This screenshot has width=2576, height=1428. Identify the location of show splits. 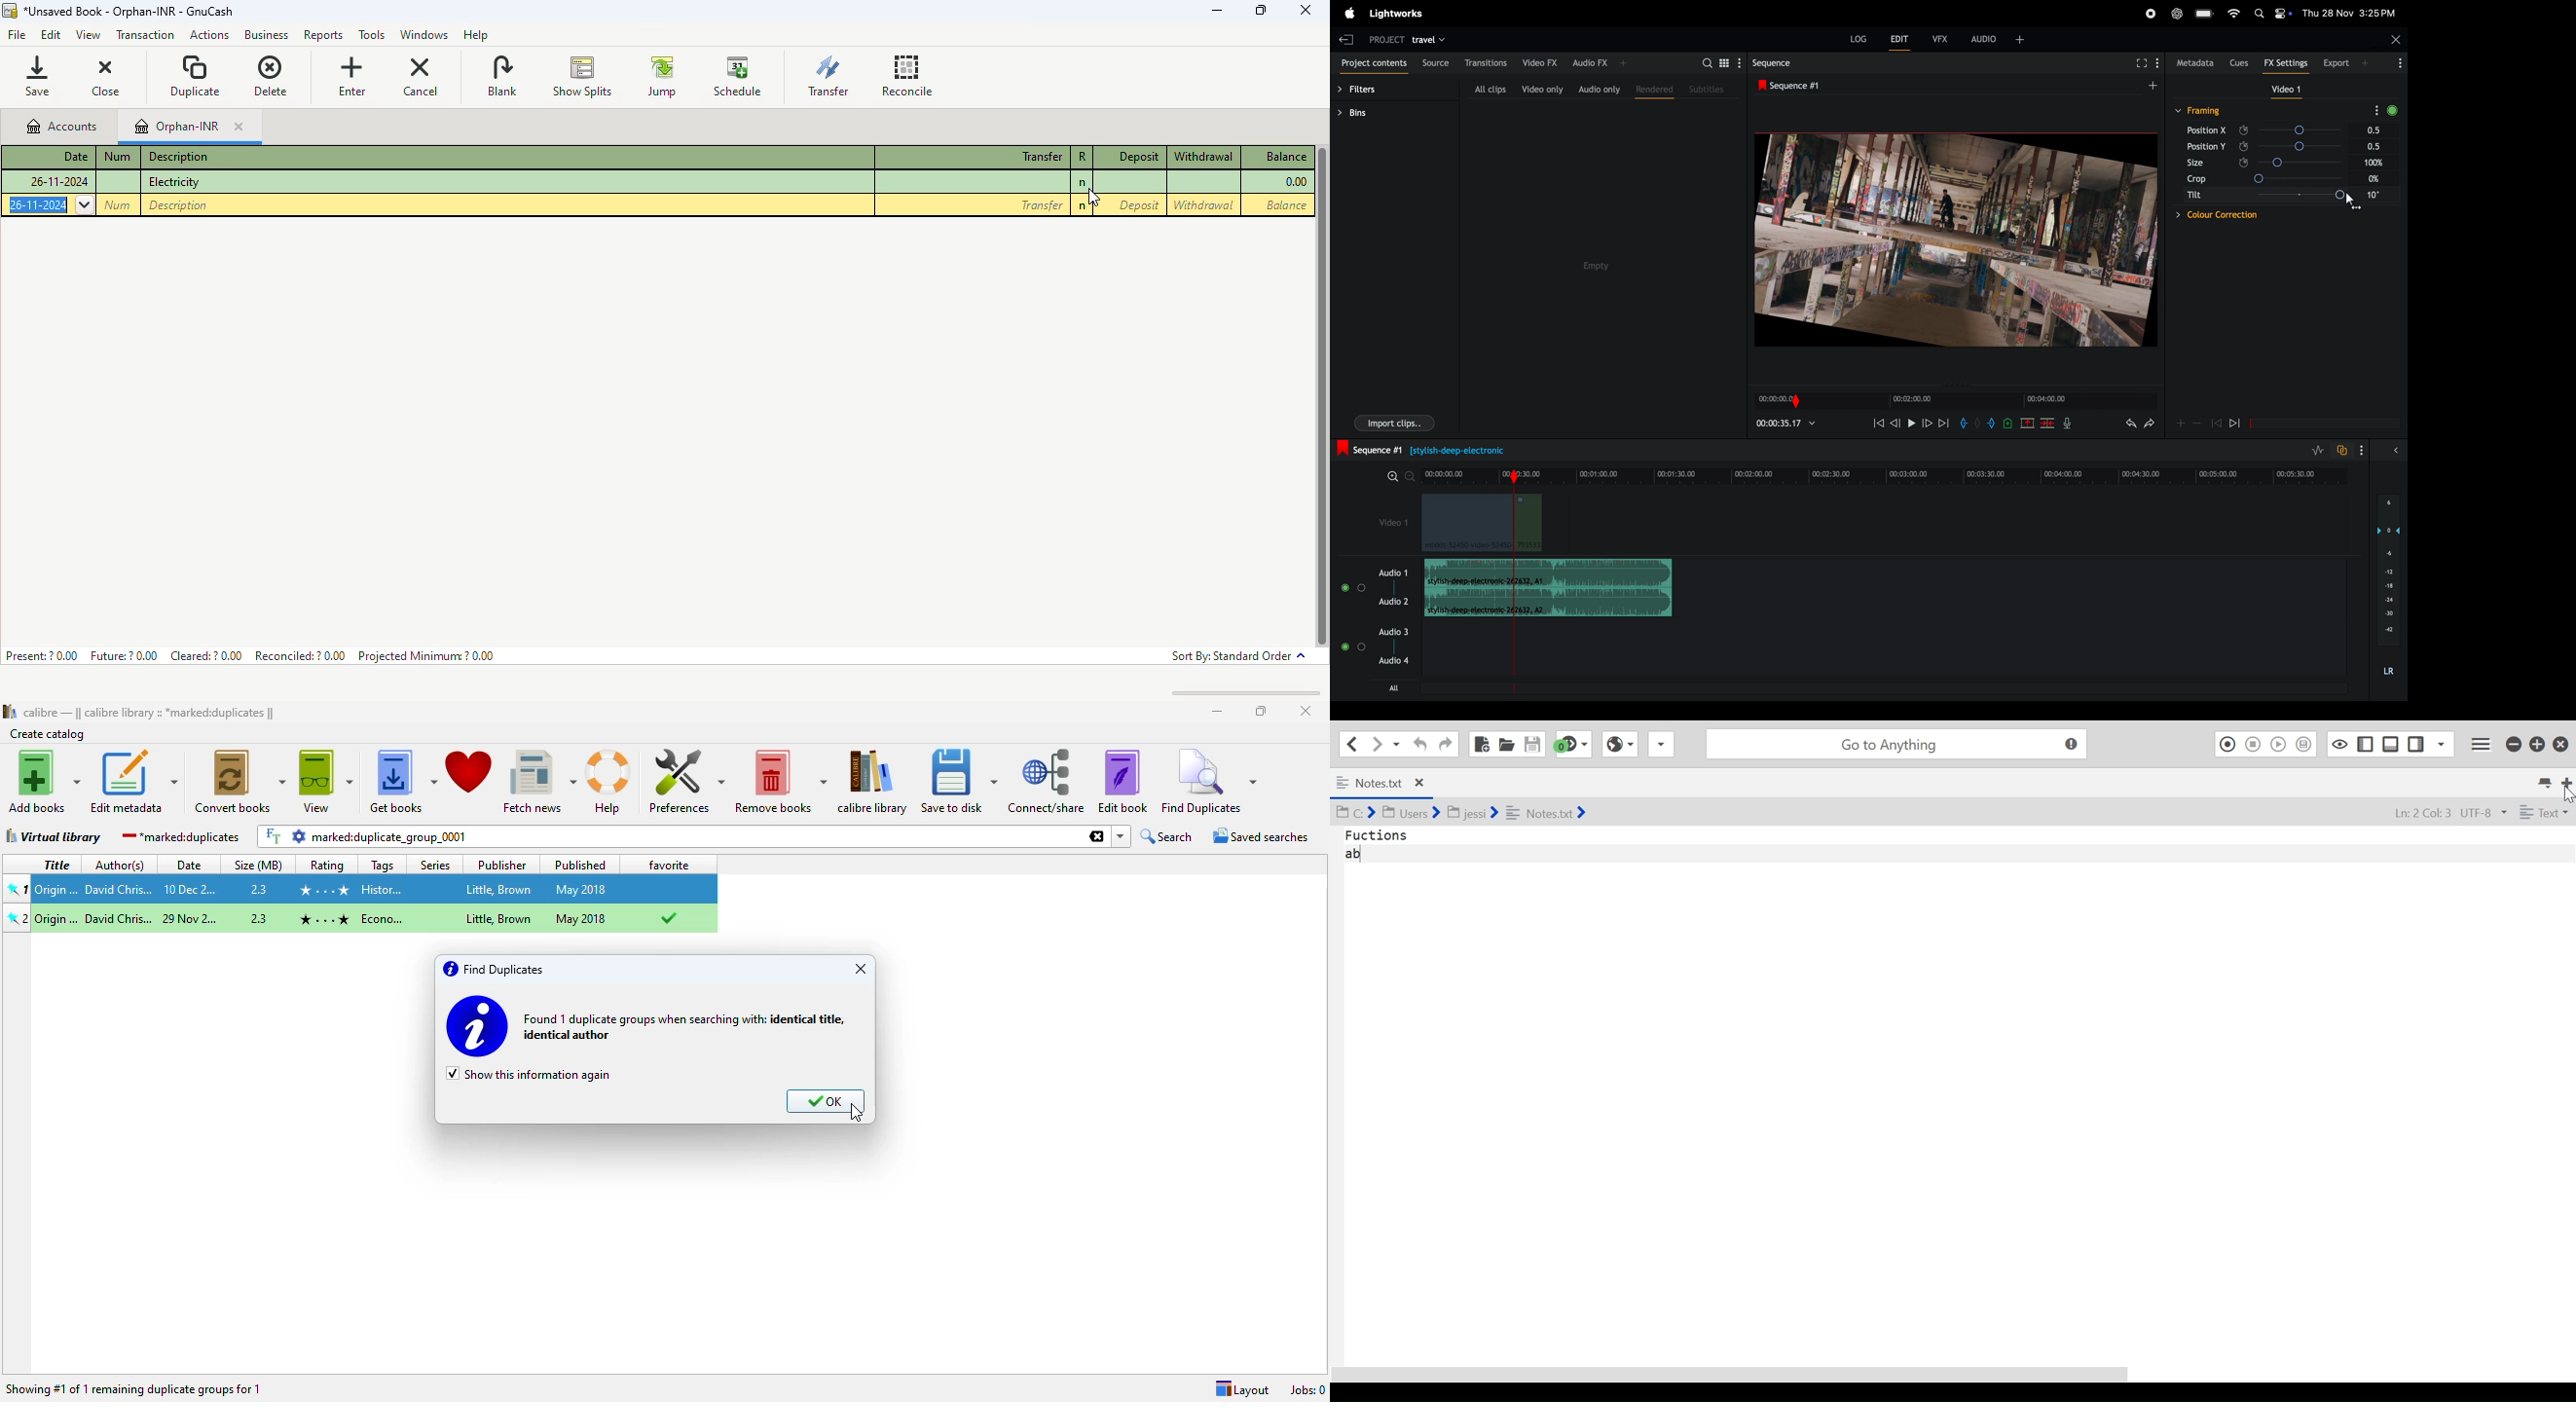
(583, 77).